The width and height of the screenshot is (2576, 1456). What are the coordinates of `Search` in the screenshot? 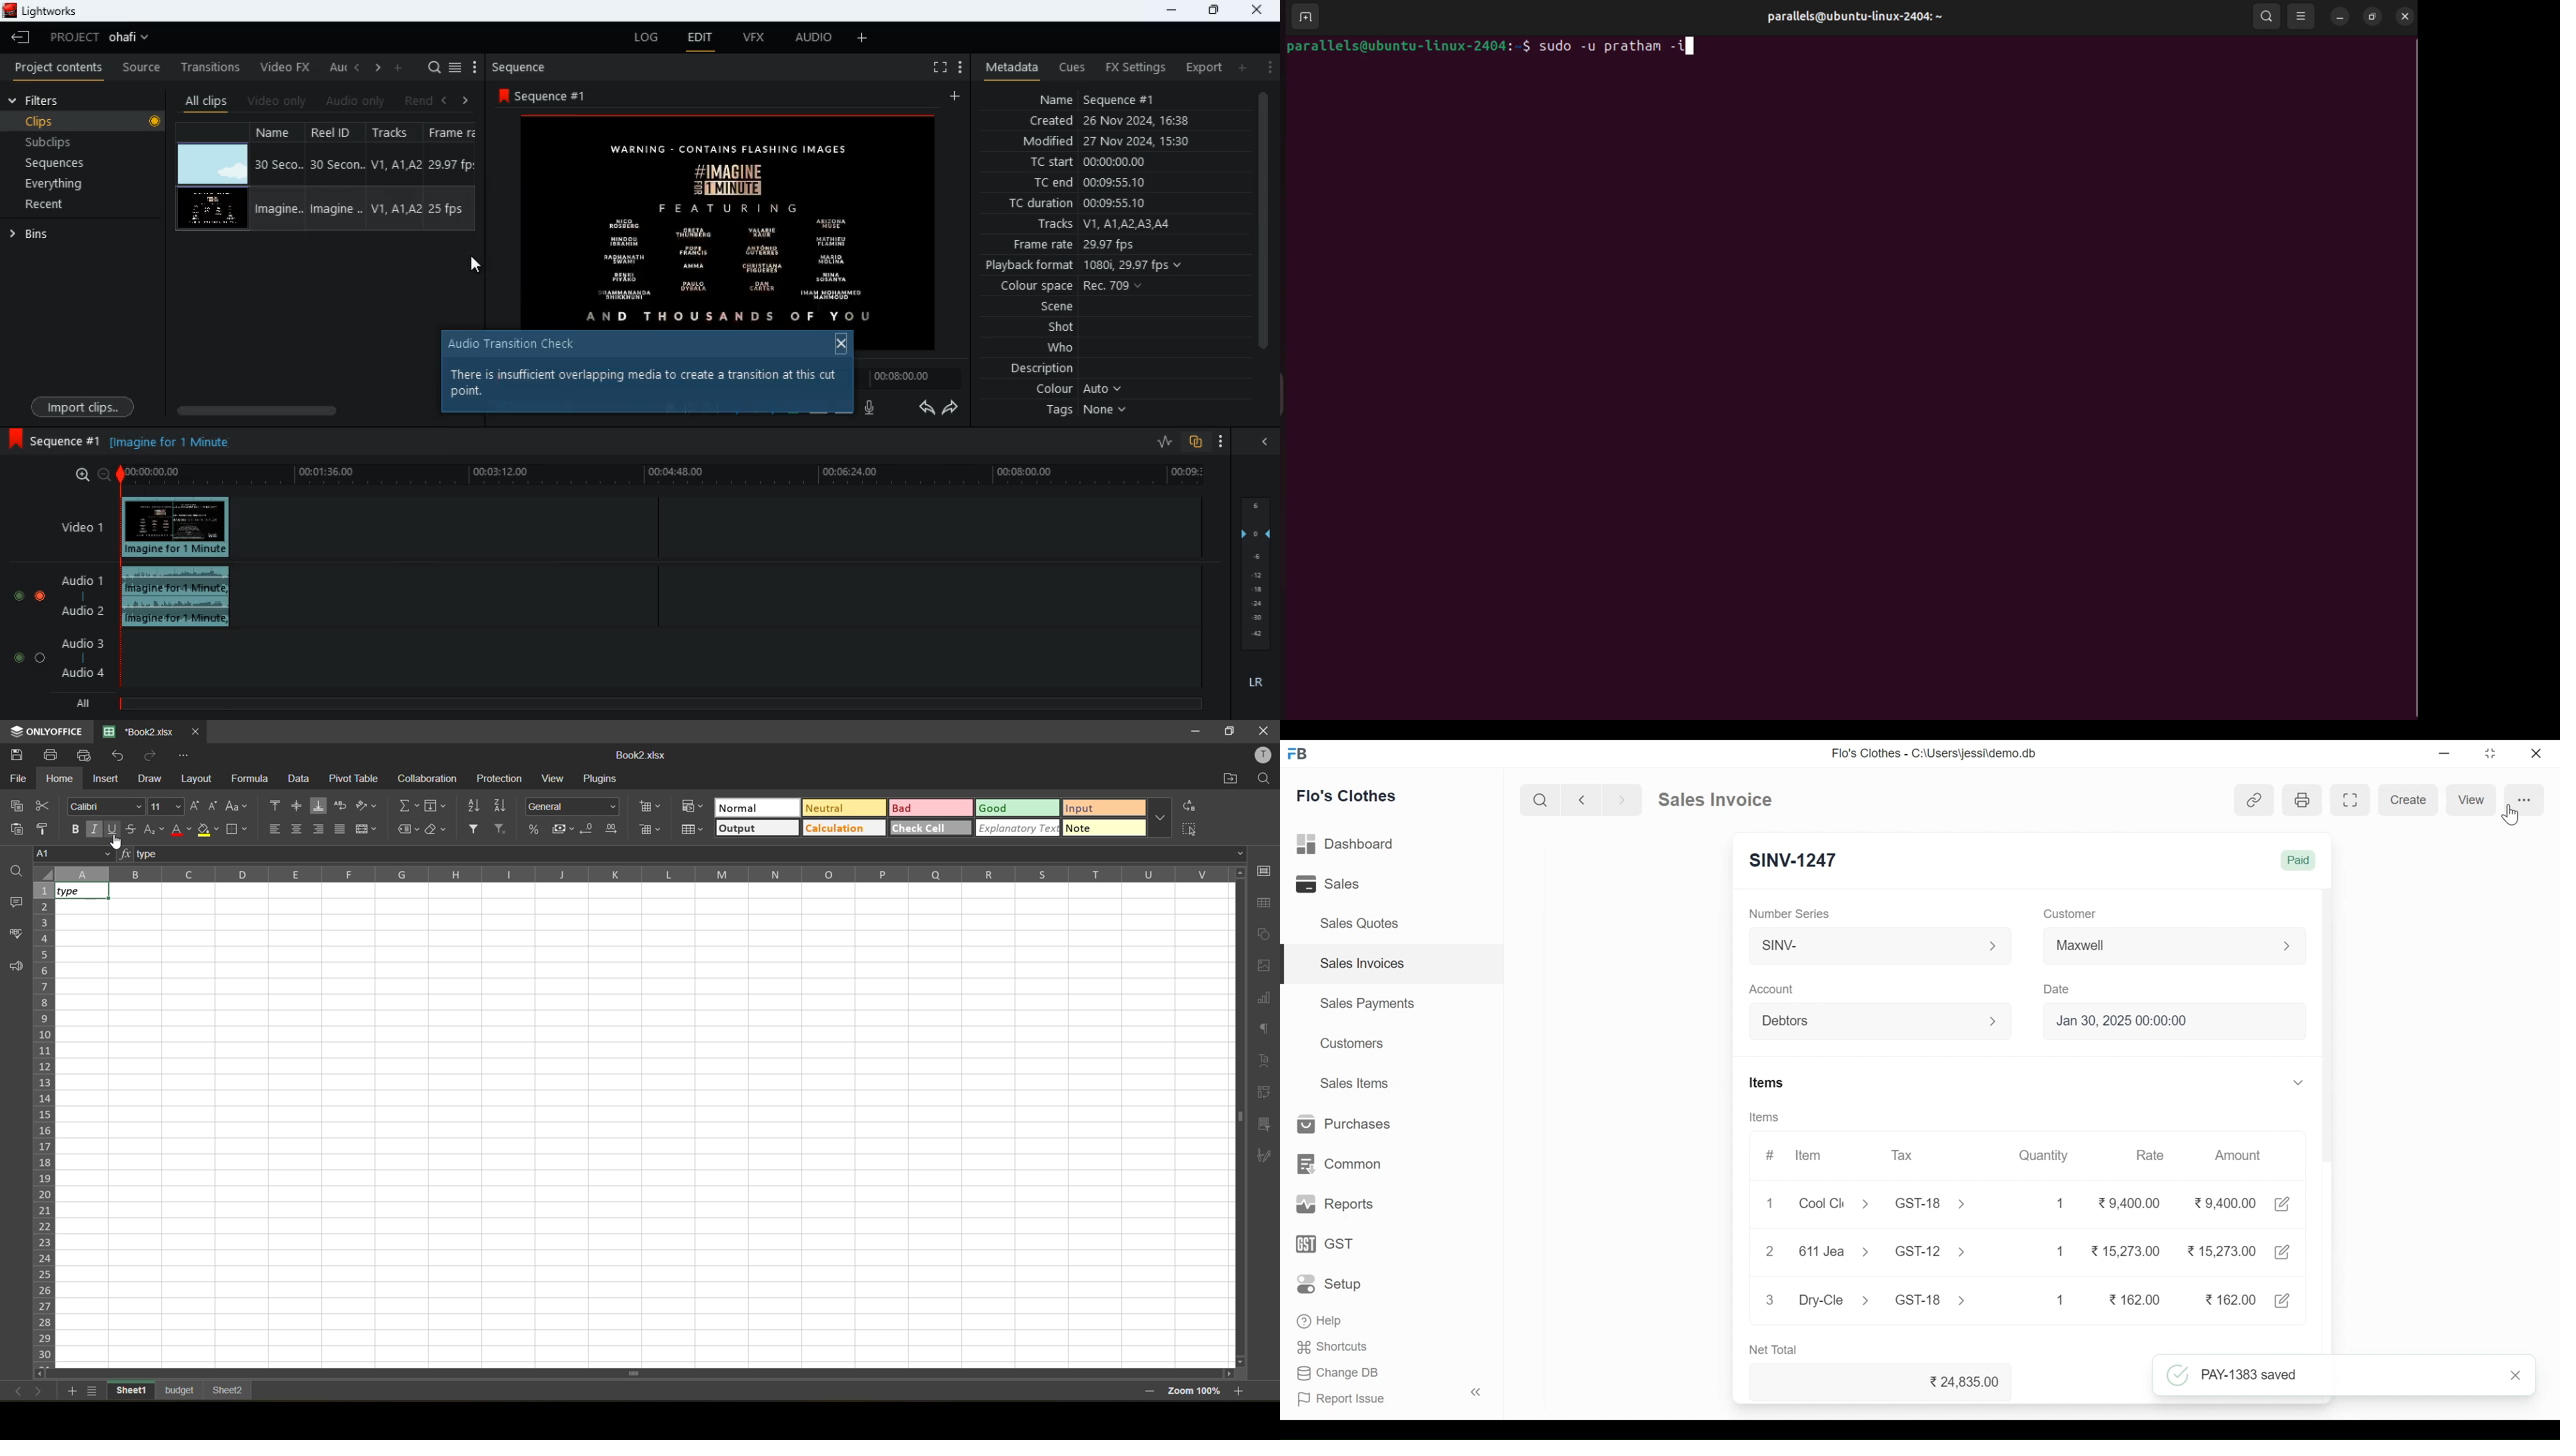 It's located at (1540, 800).